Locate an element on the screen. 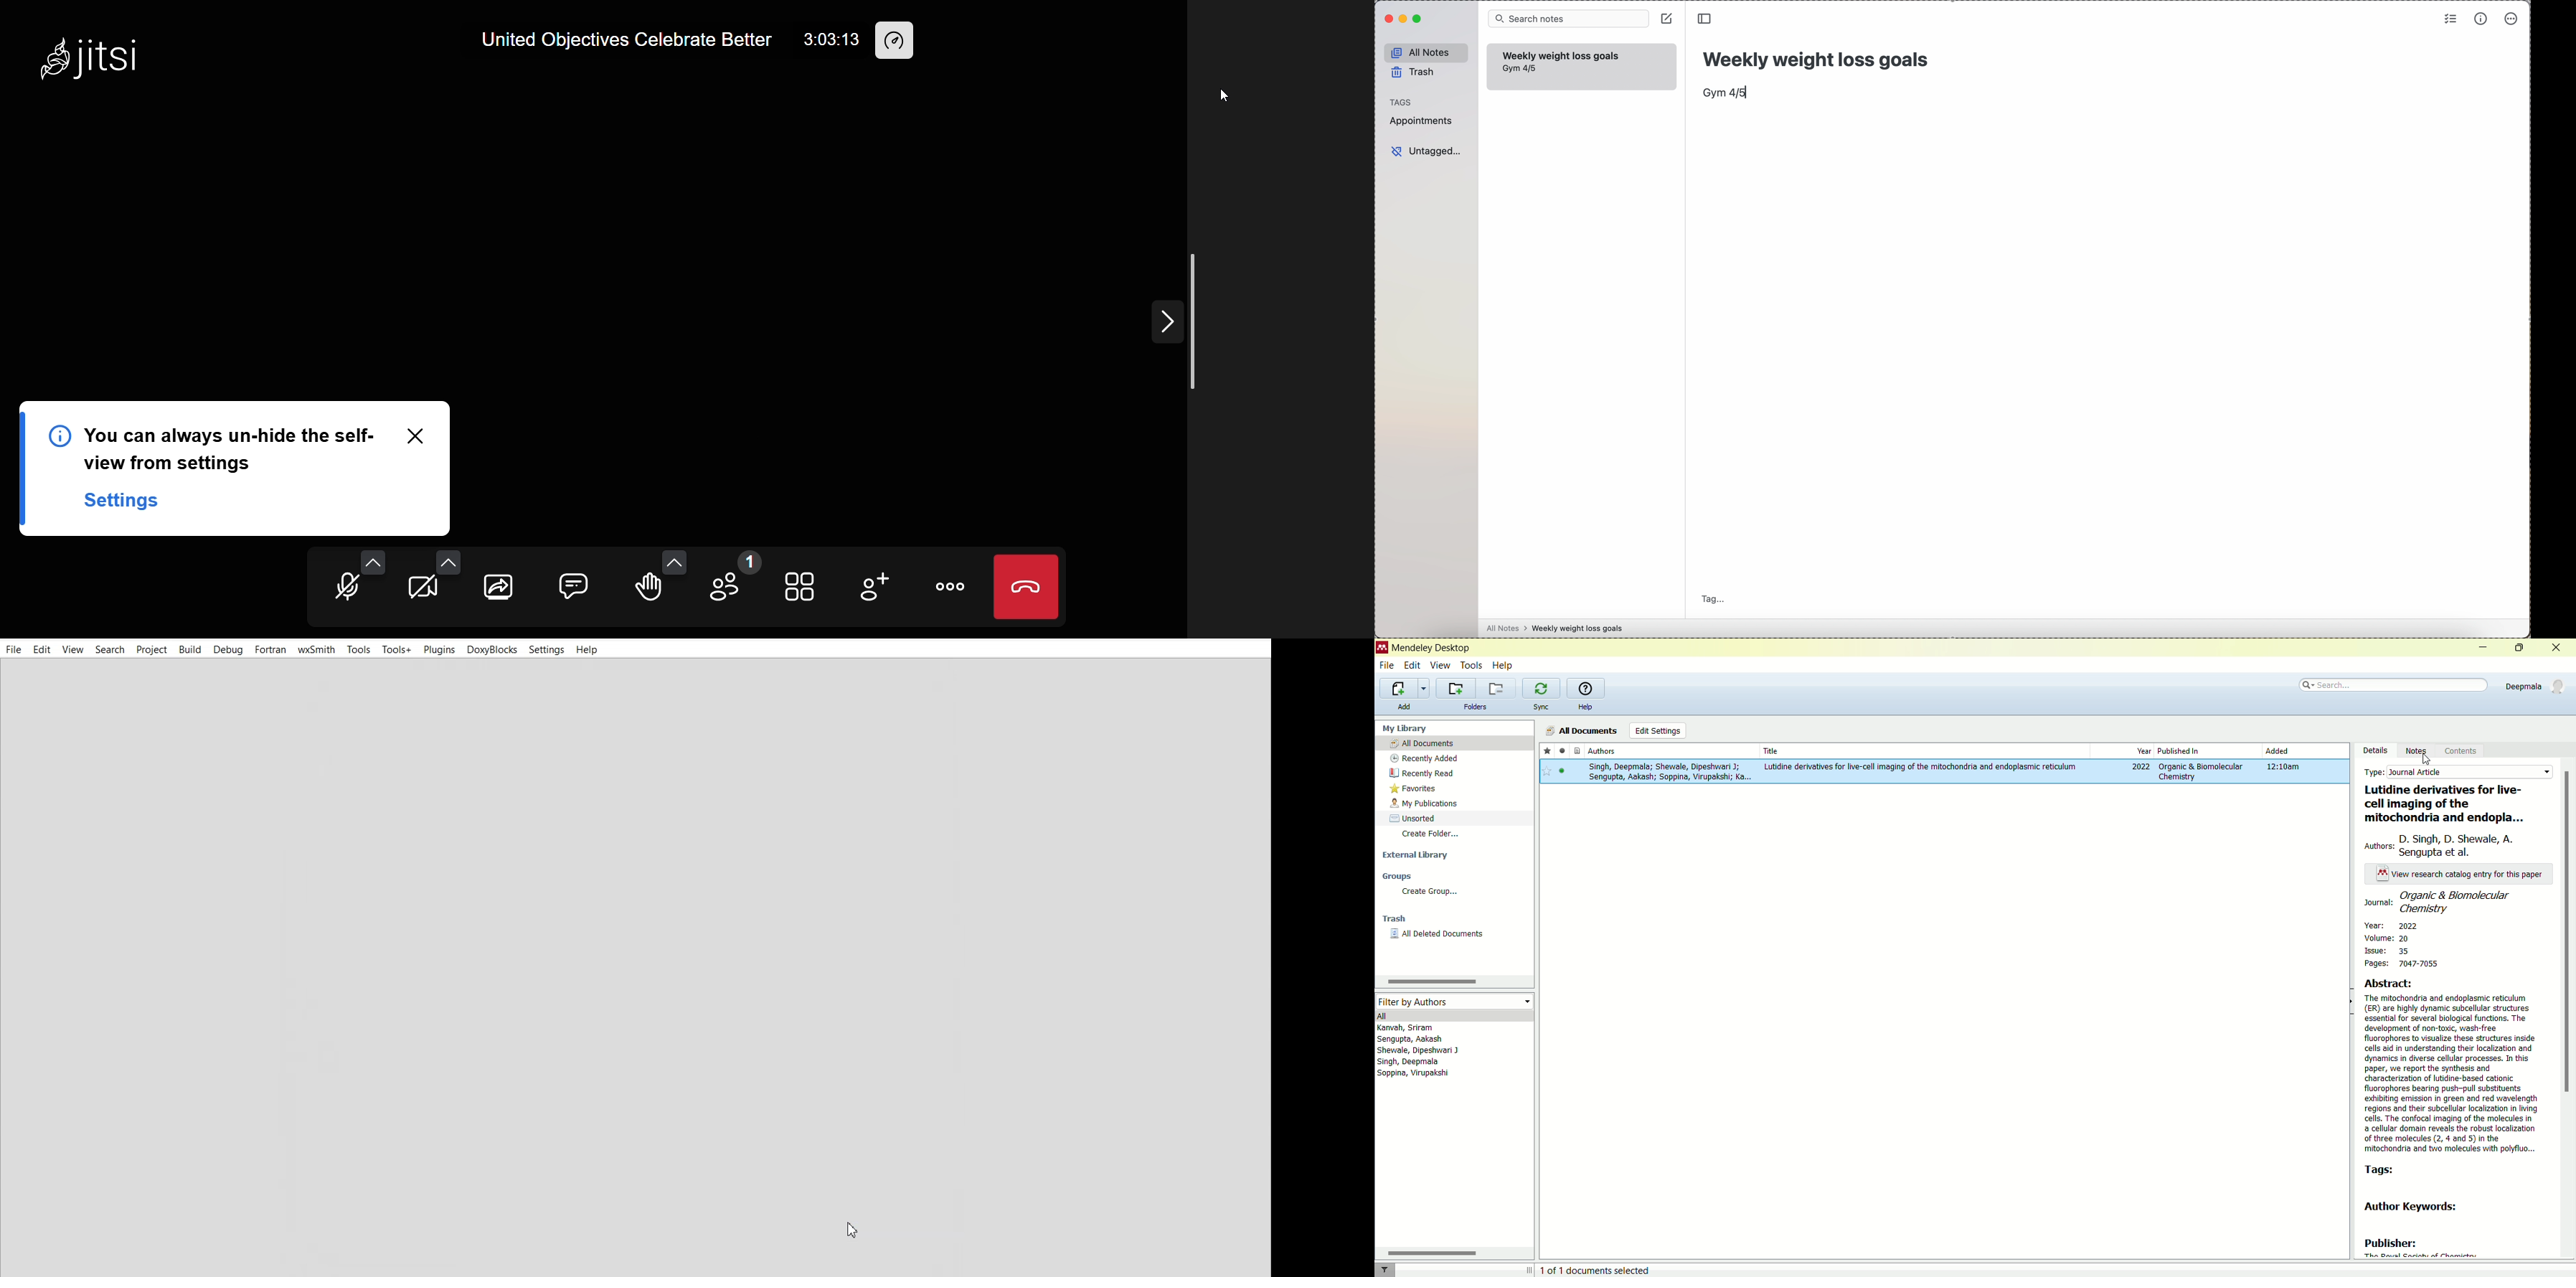 This screenshot has height=1288, width=2576. search is located at coordinates (2395, 683).